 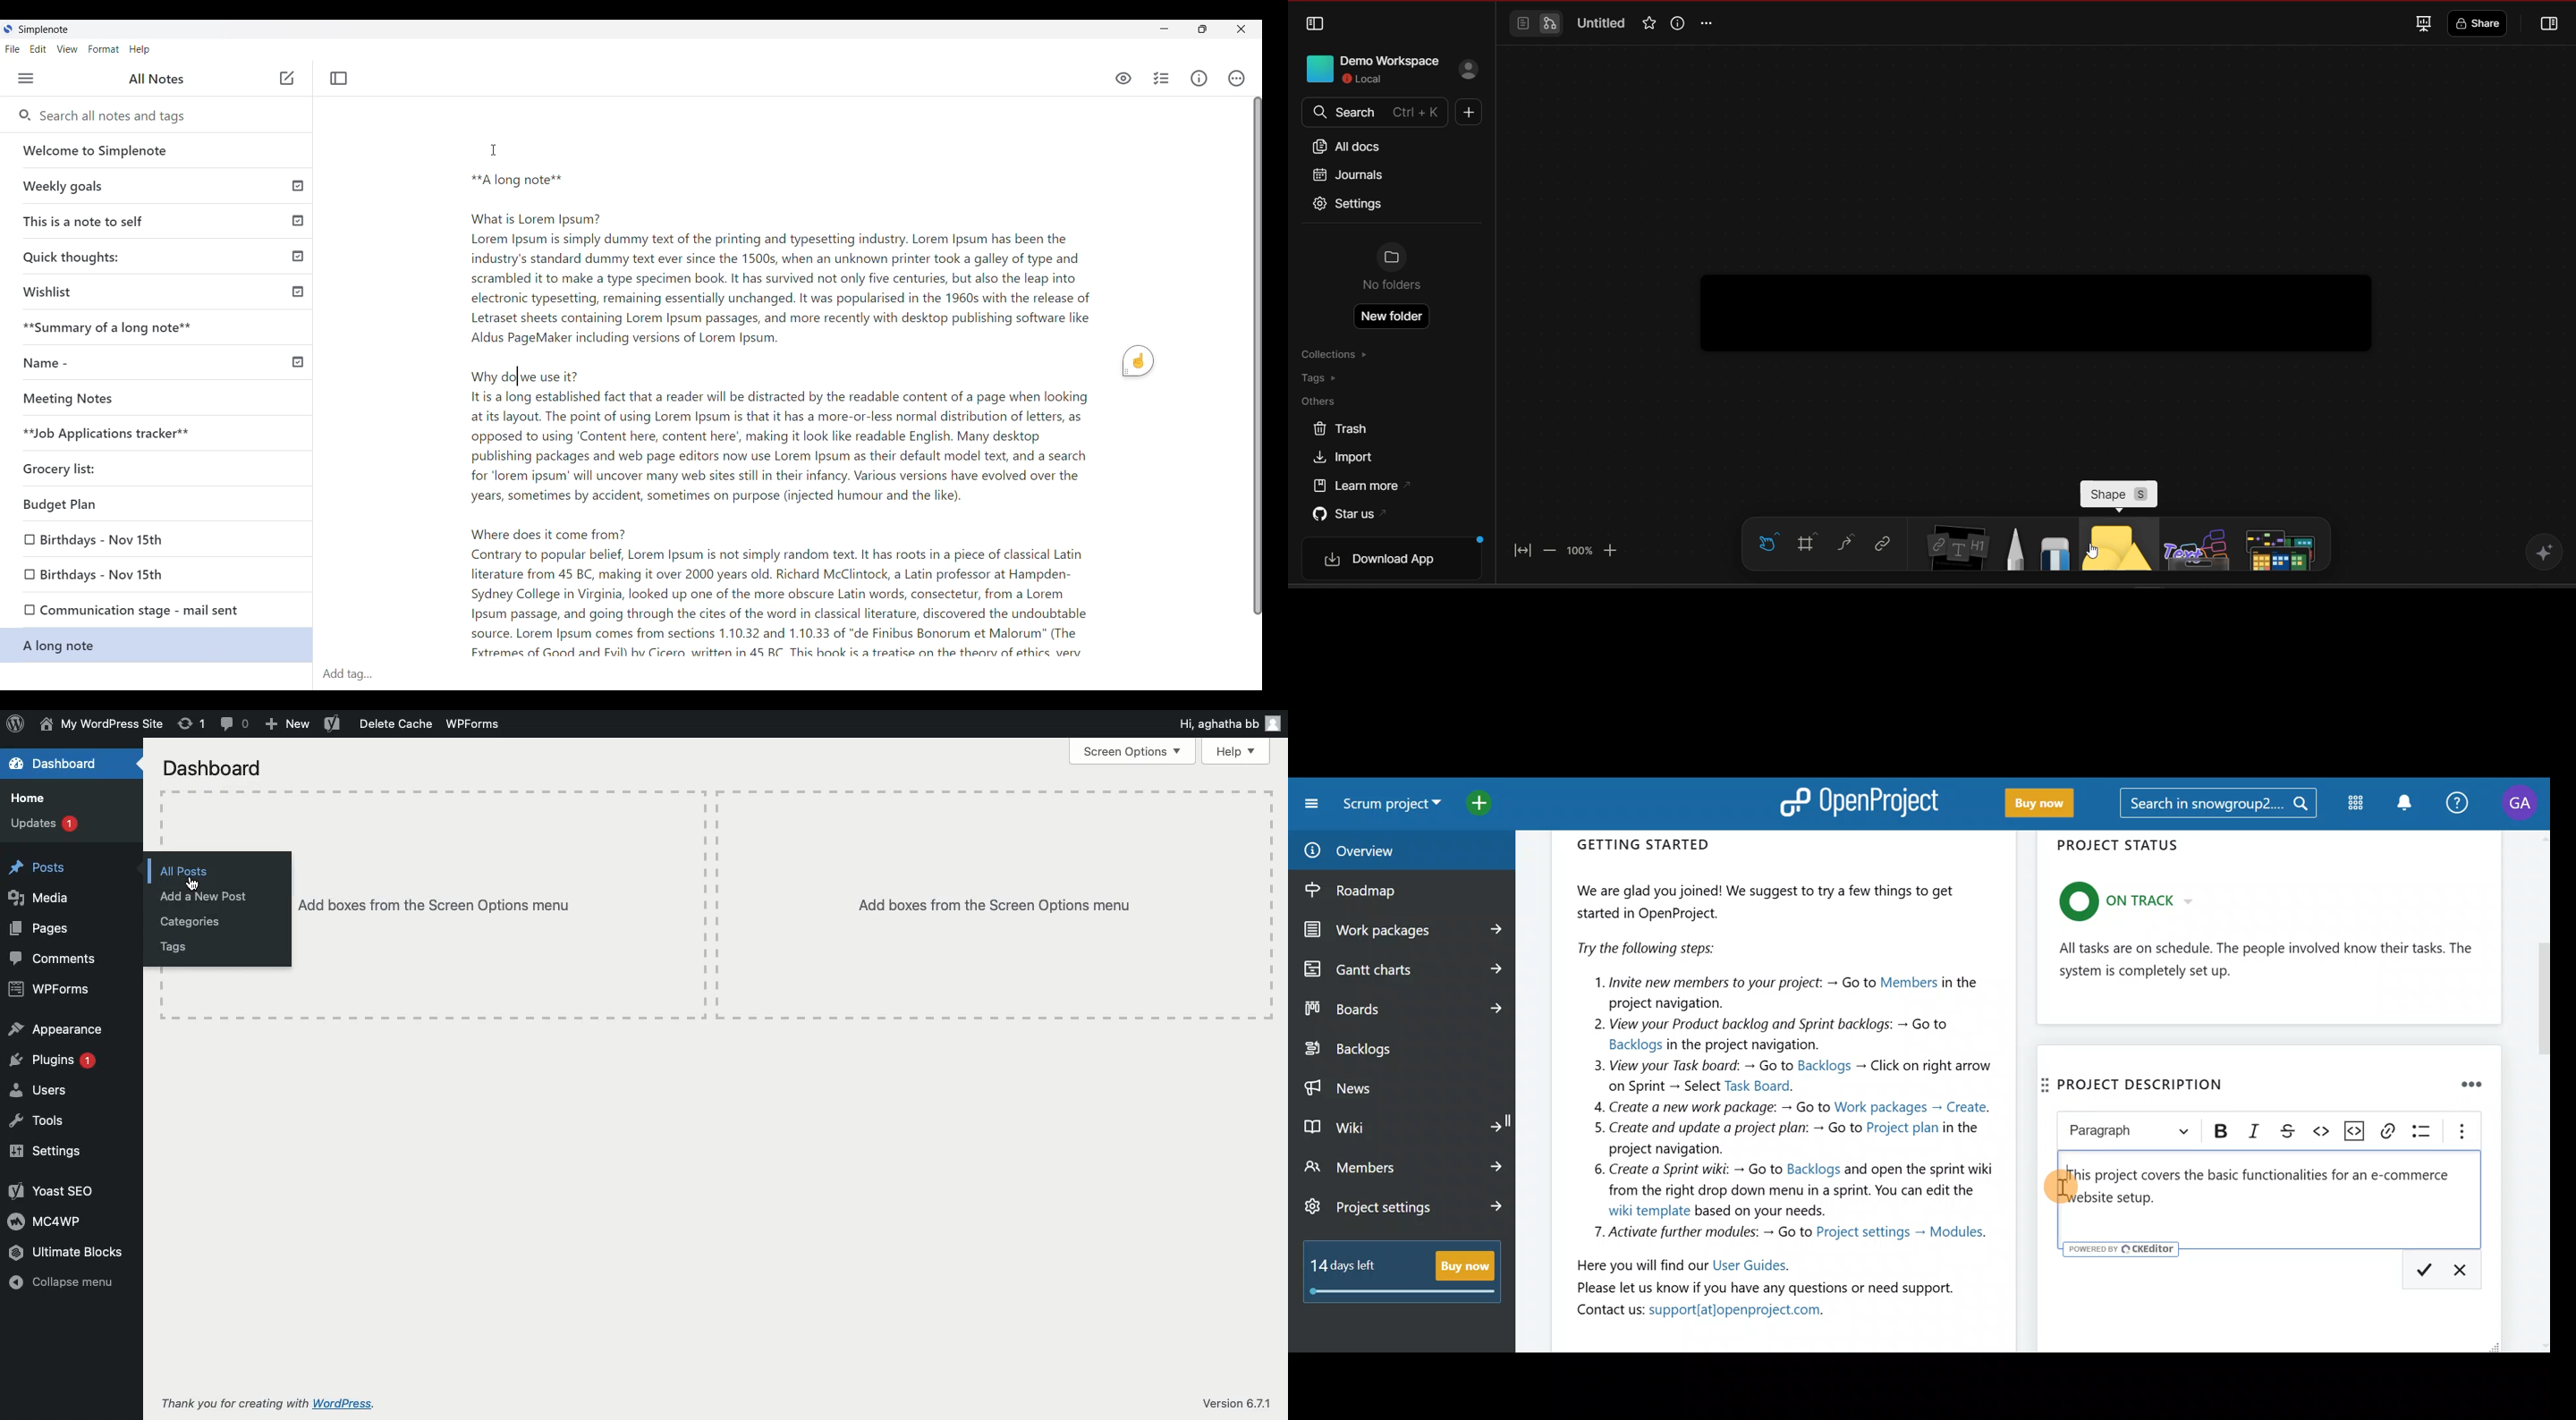 What do you see at coordinates (133, 398) in the screenshot?
I see `Meeting notes` at bounding box center [133, 398].